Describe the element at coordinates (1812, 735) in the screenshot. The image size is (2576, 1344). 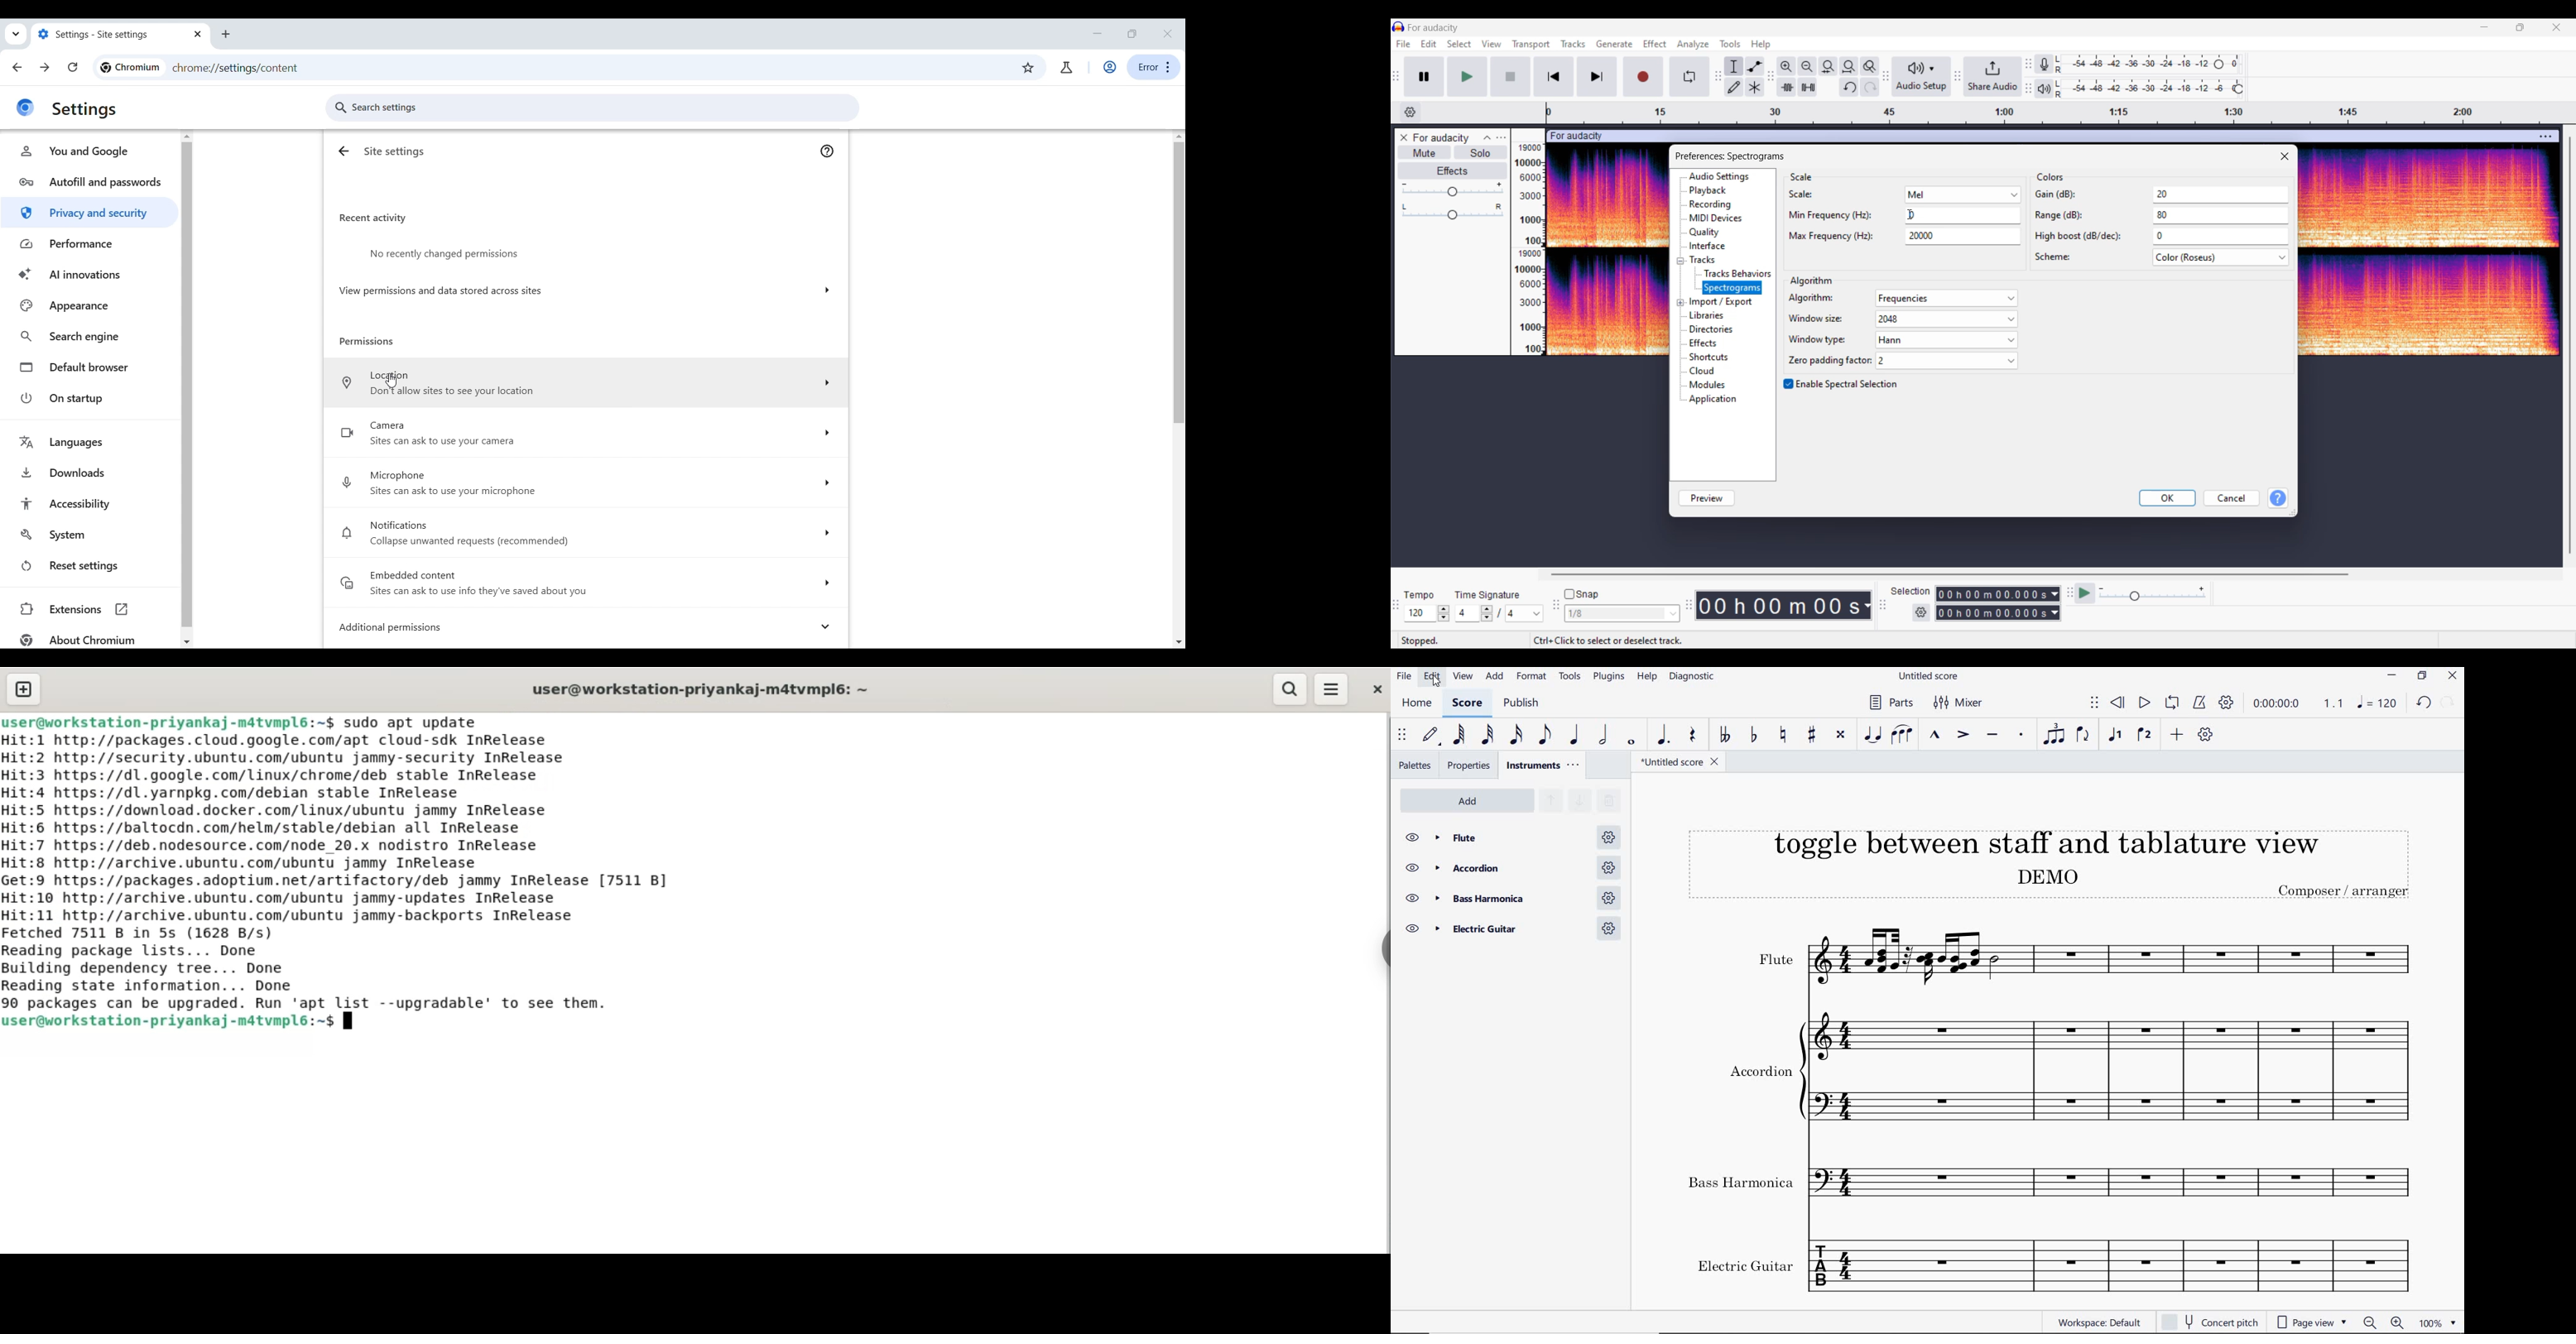
I see `toggle sharp` at that location.